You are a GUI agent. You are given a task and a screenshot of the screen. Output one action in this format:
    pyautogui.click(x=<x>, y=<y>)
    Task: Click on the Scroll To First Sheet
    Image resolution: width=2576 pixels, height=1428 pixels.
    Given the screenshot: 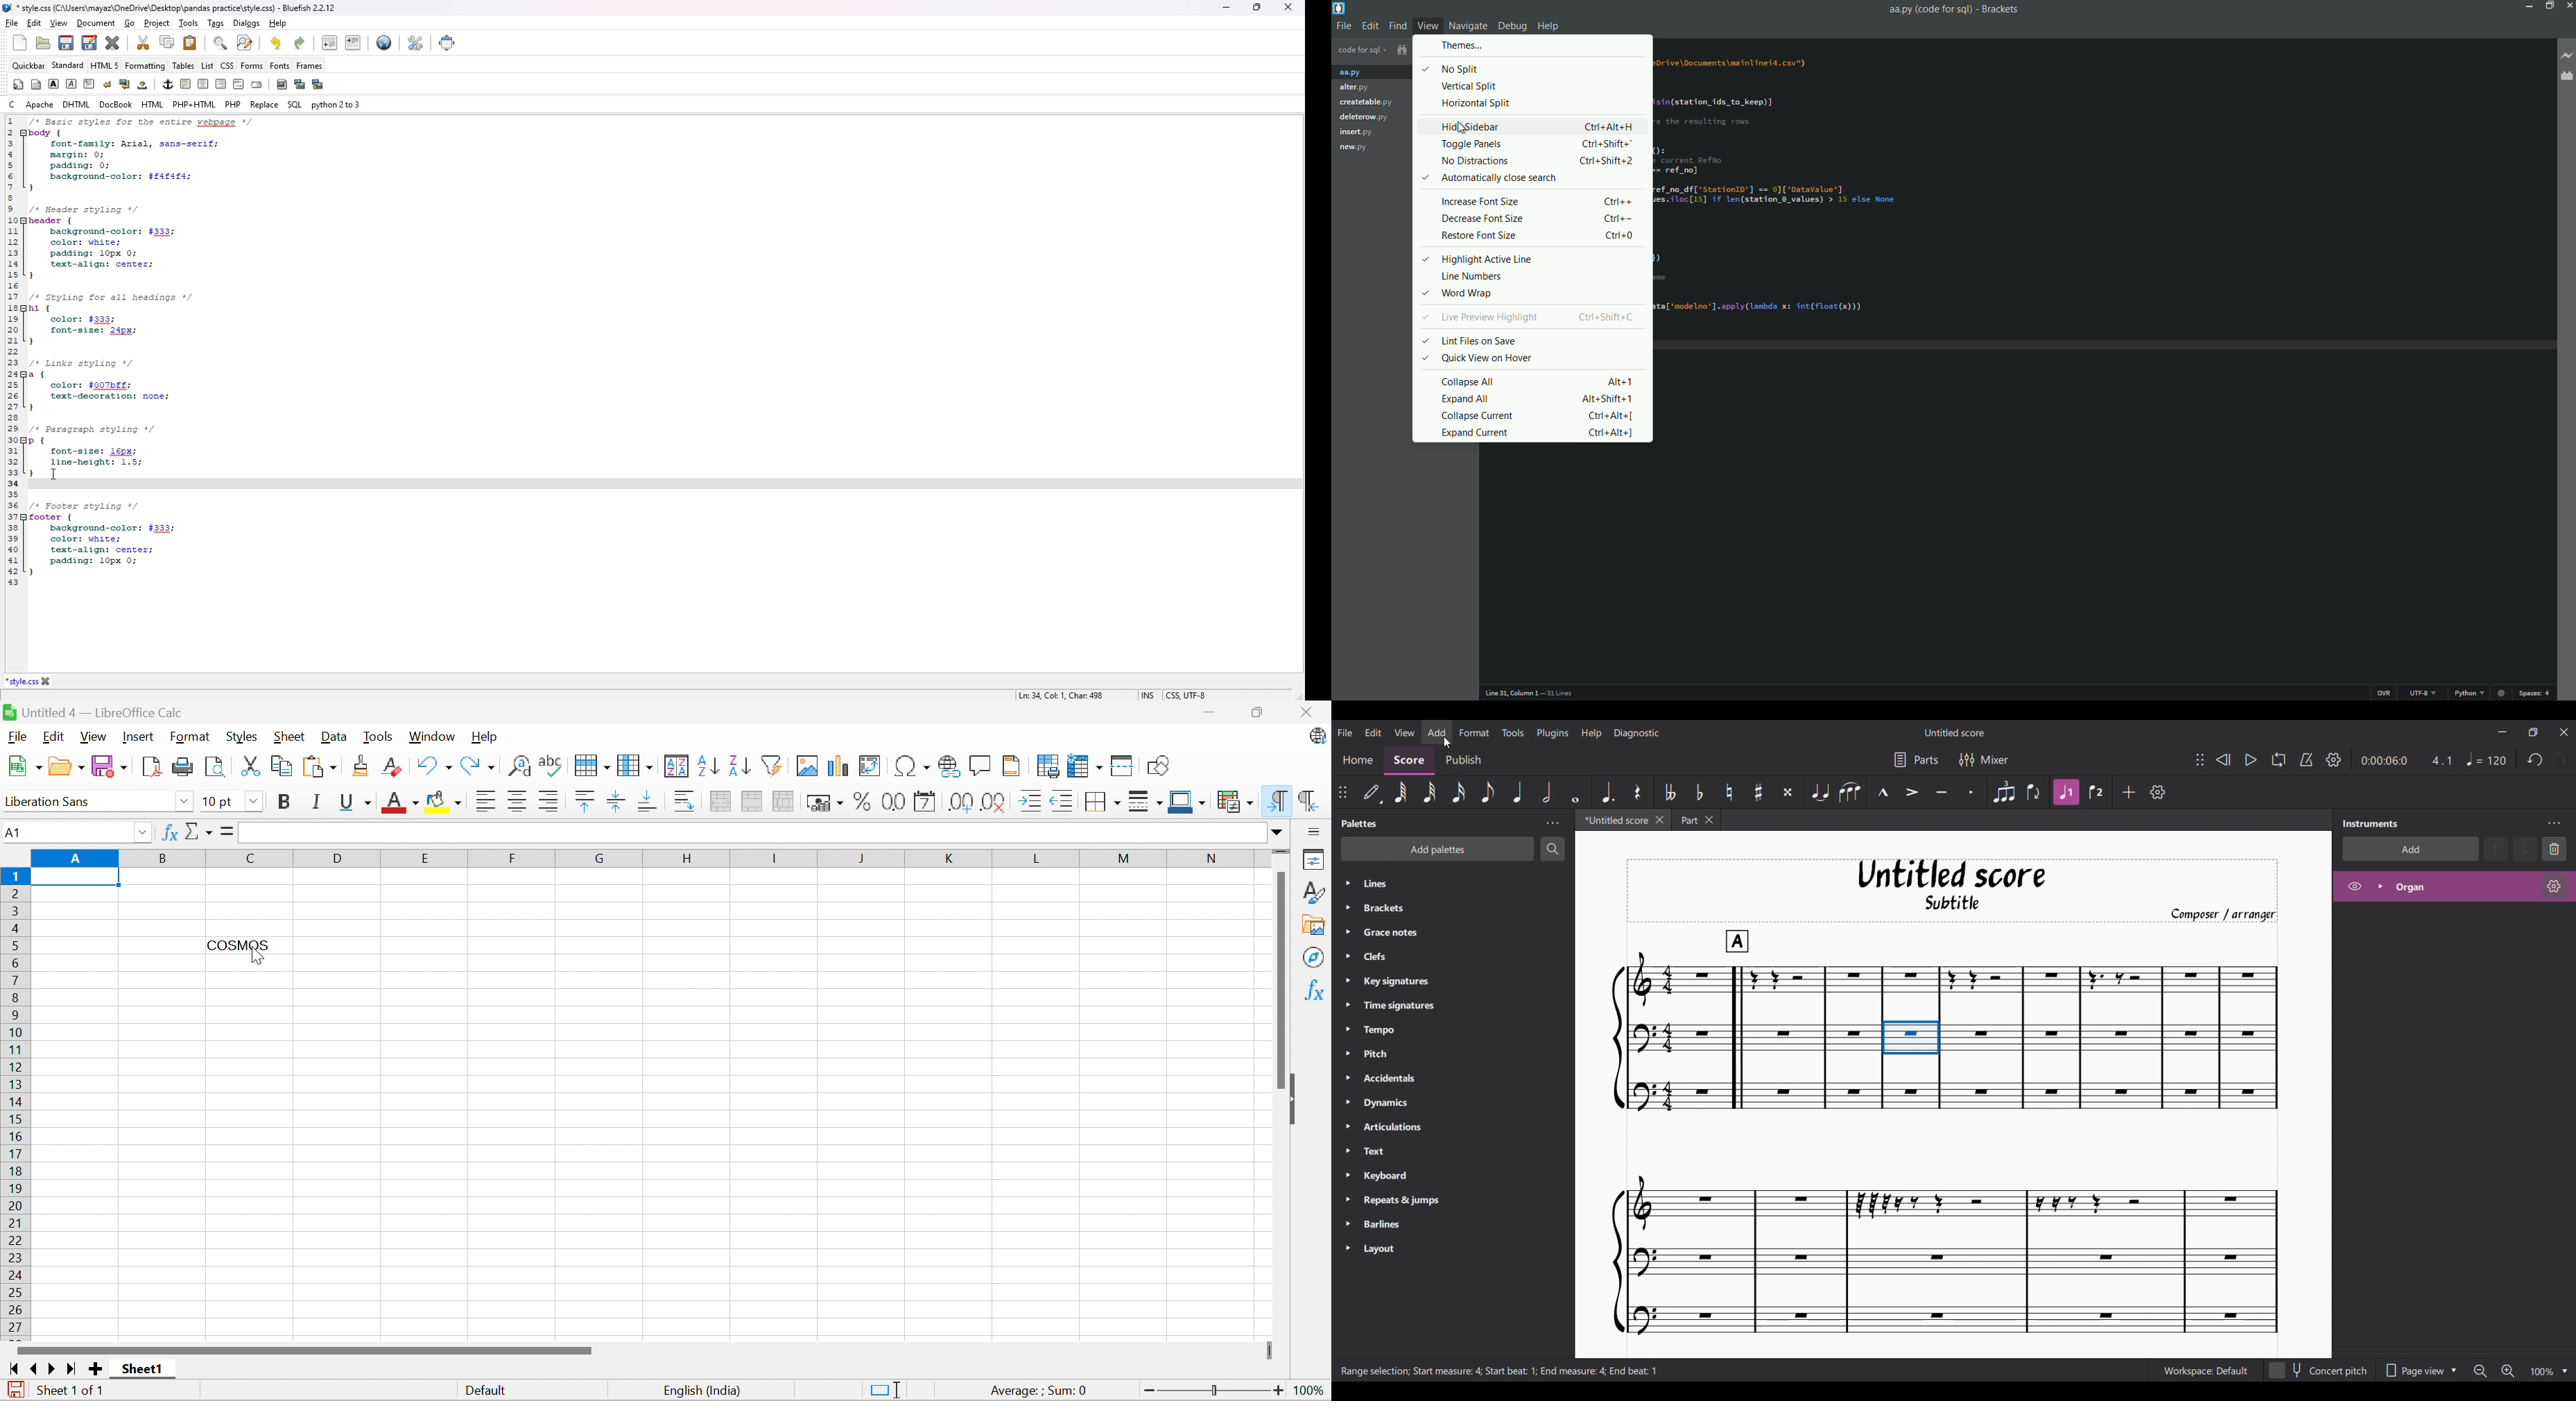 What is the action you would take?
    pyautogui.click(x=13, y=1368)
    